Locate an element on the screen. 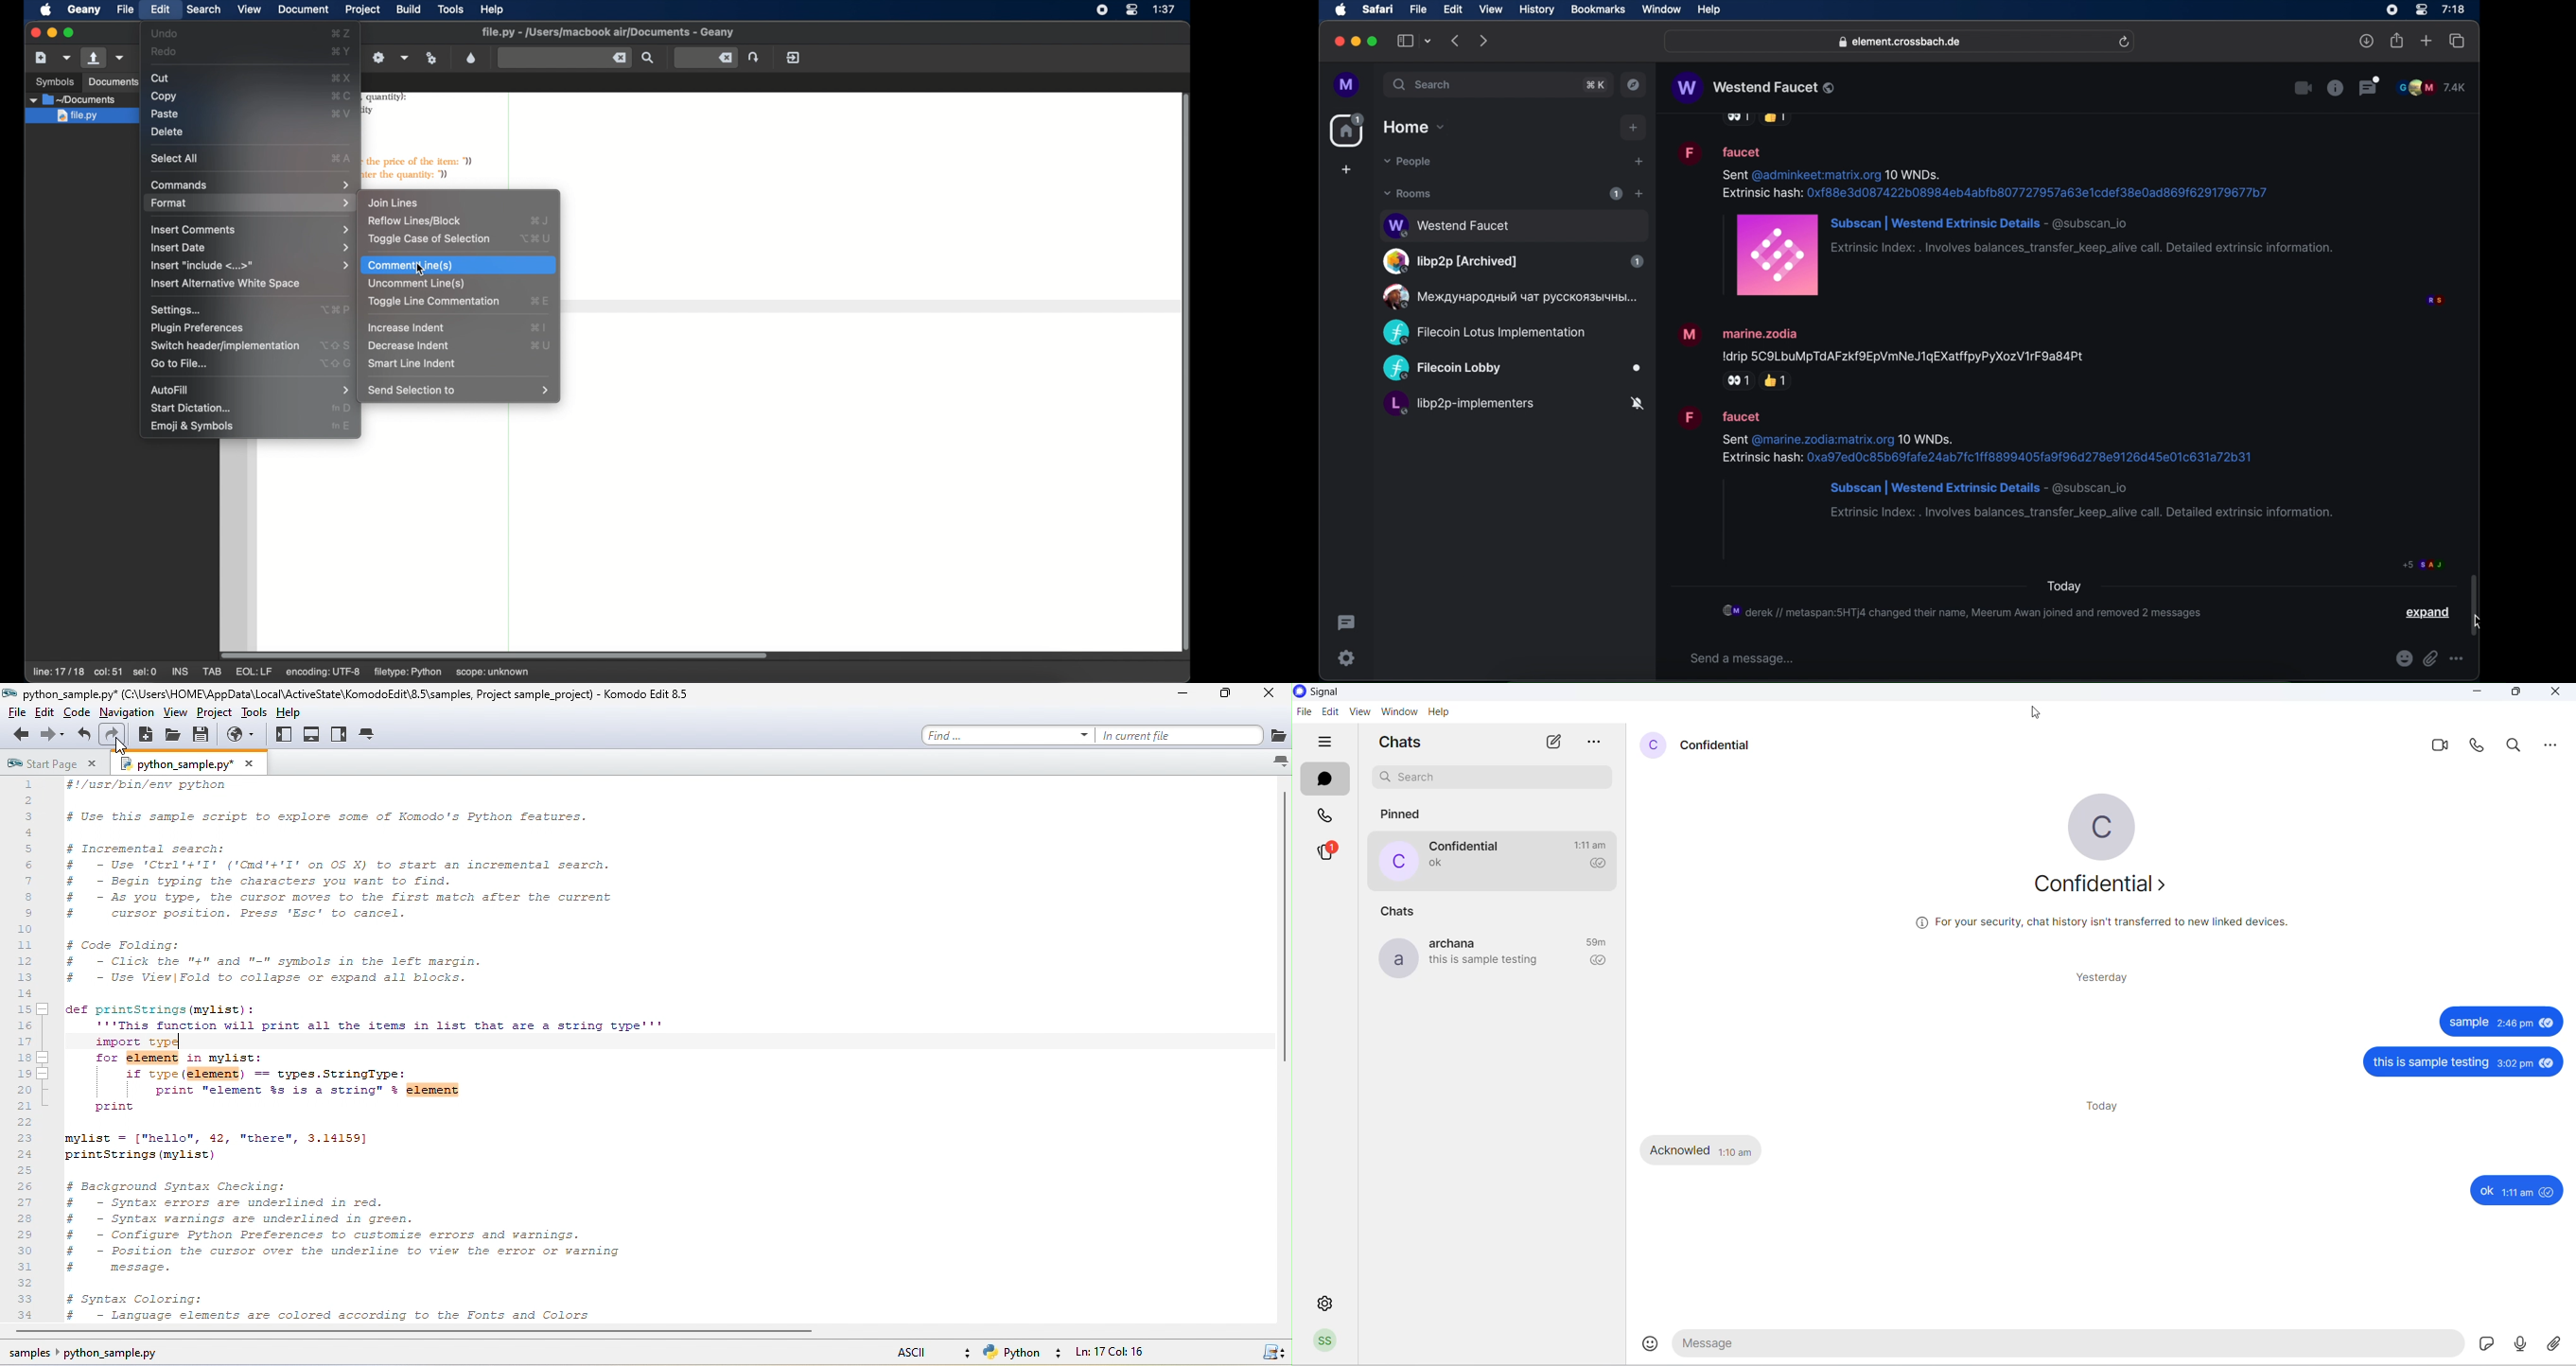 The image size is (2576, 1372). profile picture is located at coordinates (1399, 960).